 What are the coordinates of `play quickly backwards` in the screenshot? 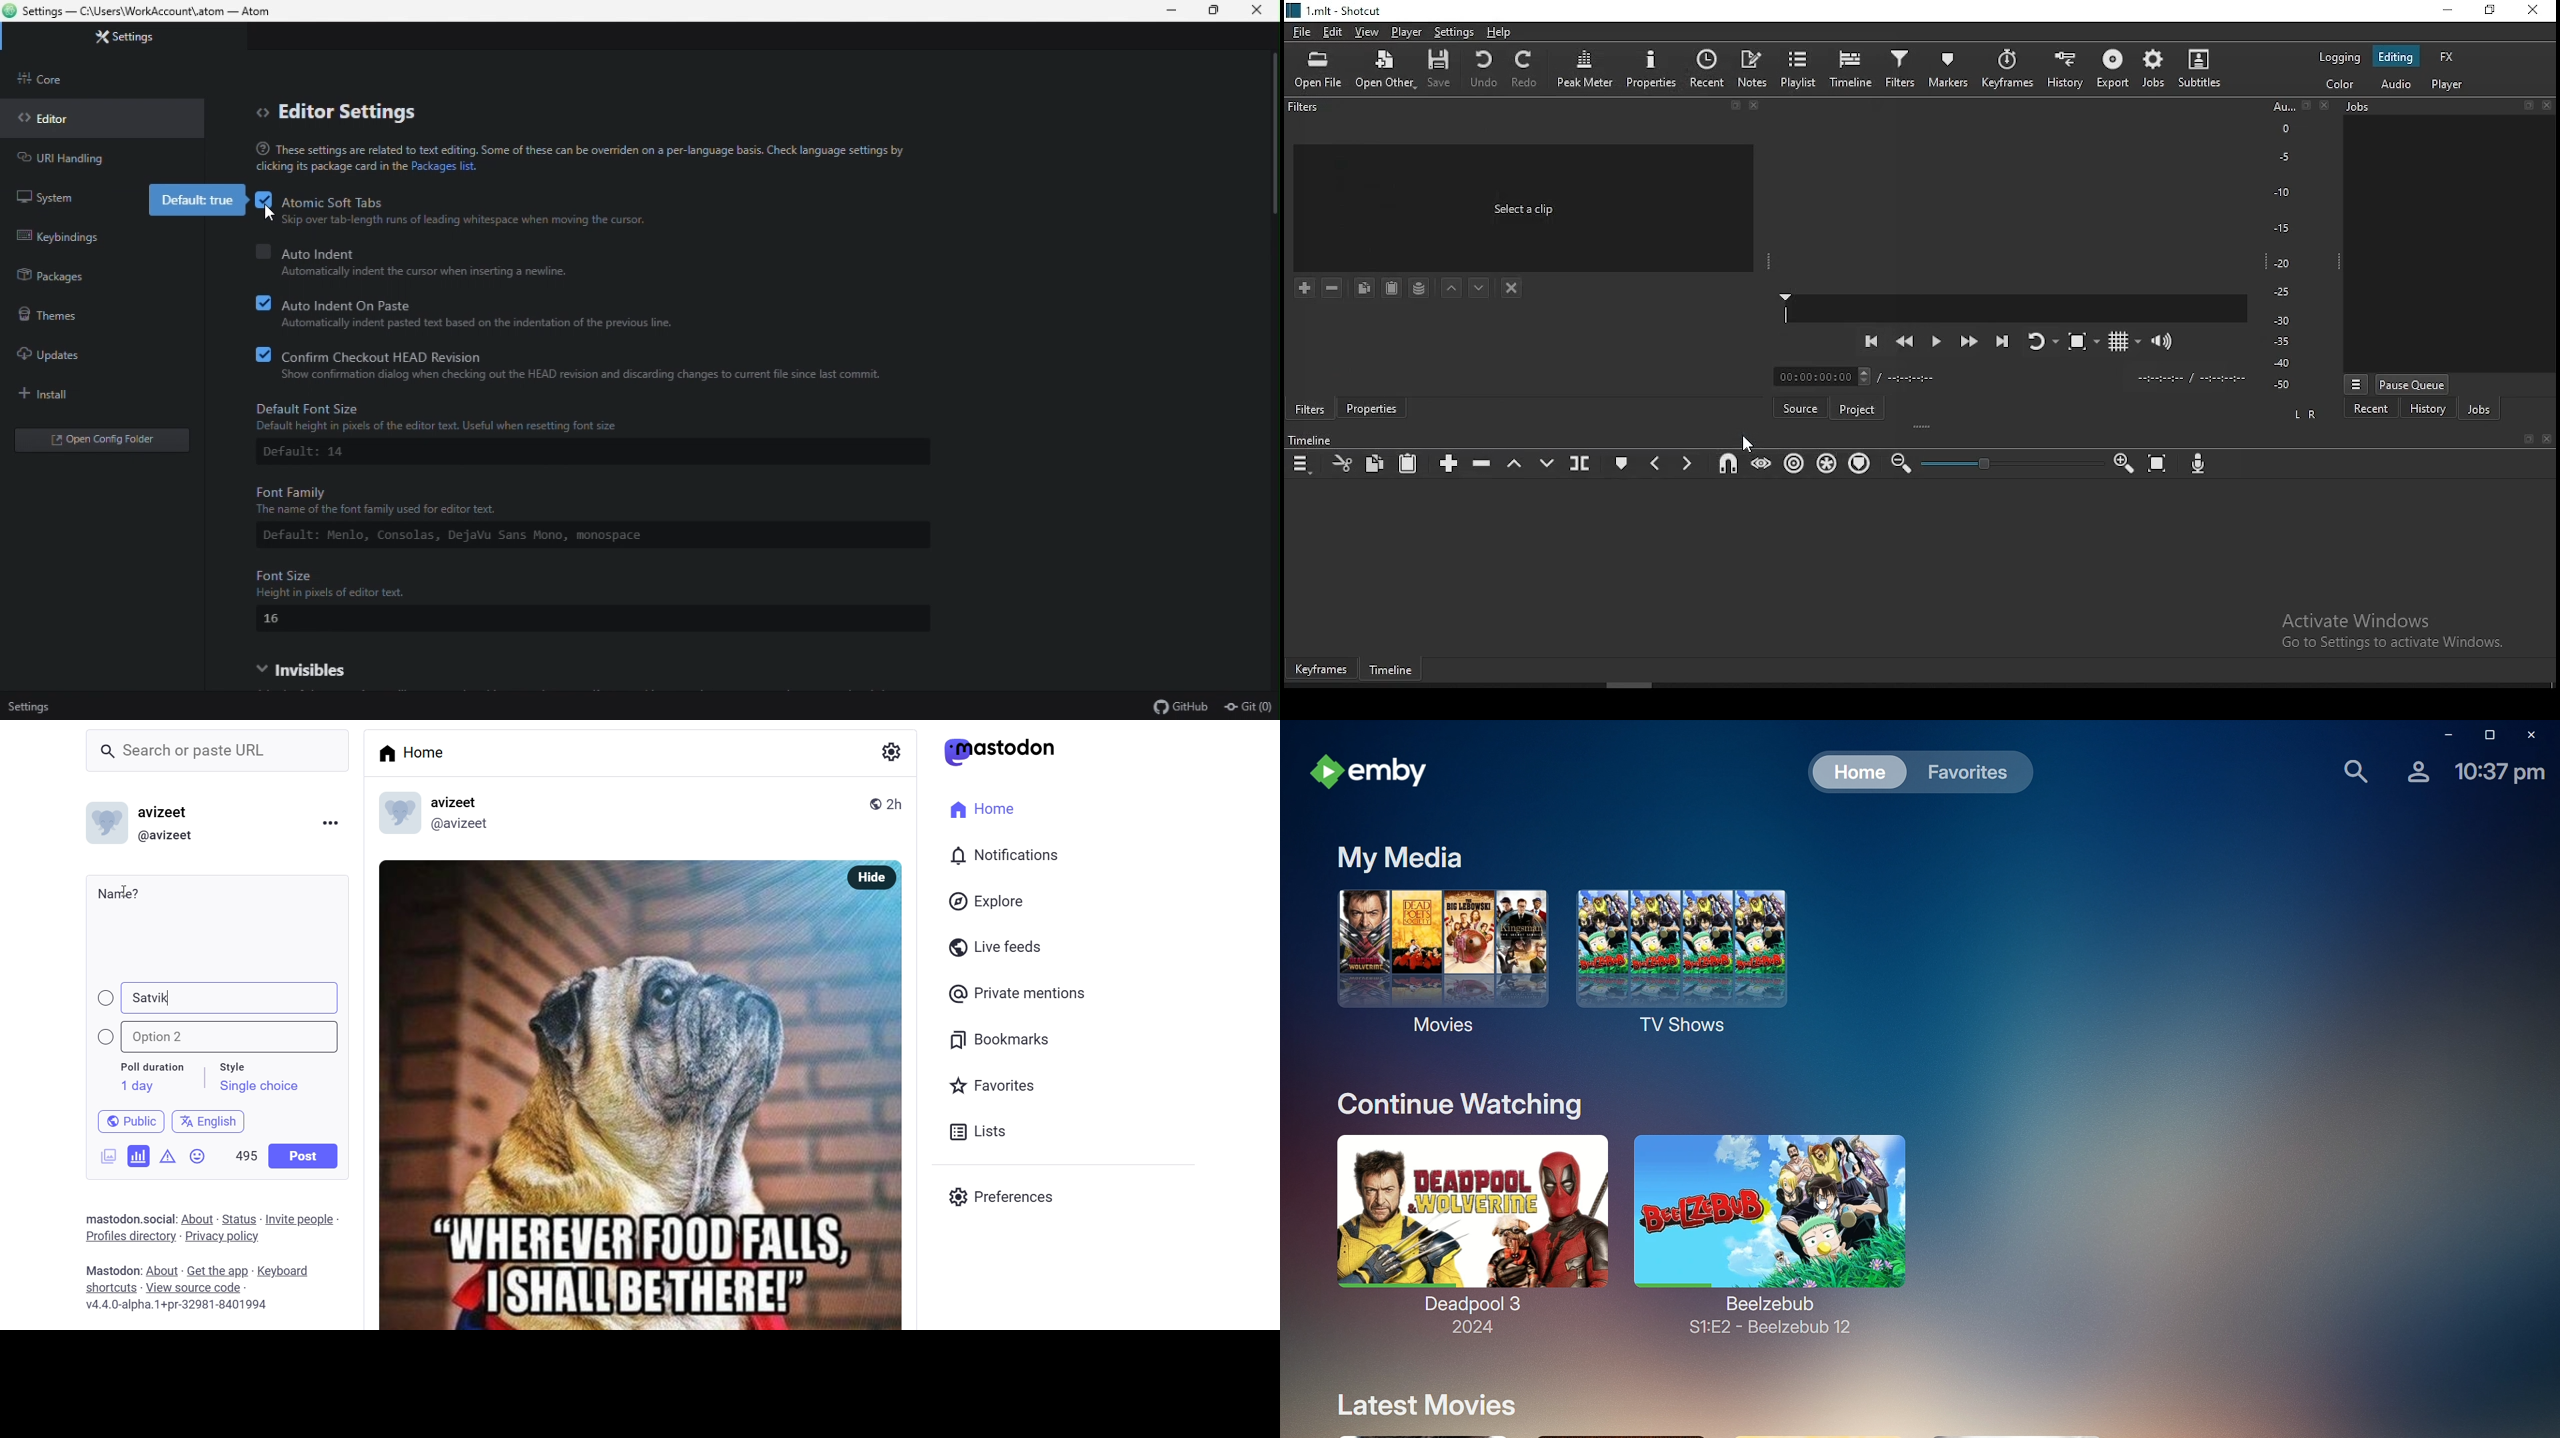 It's located at (1904, 344).